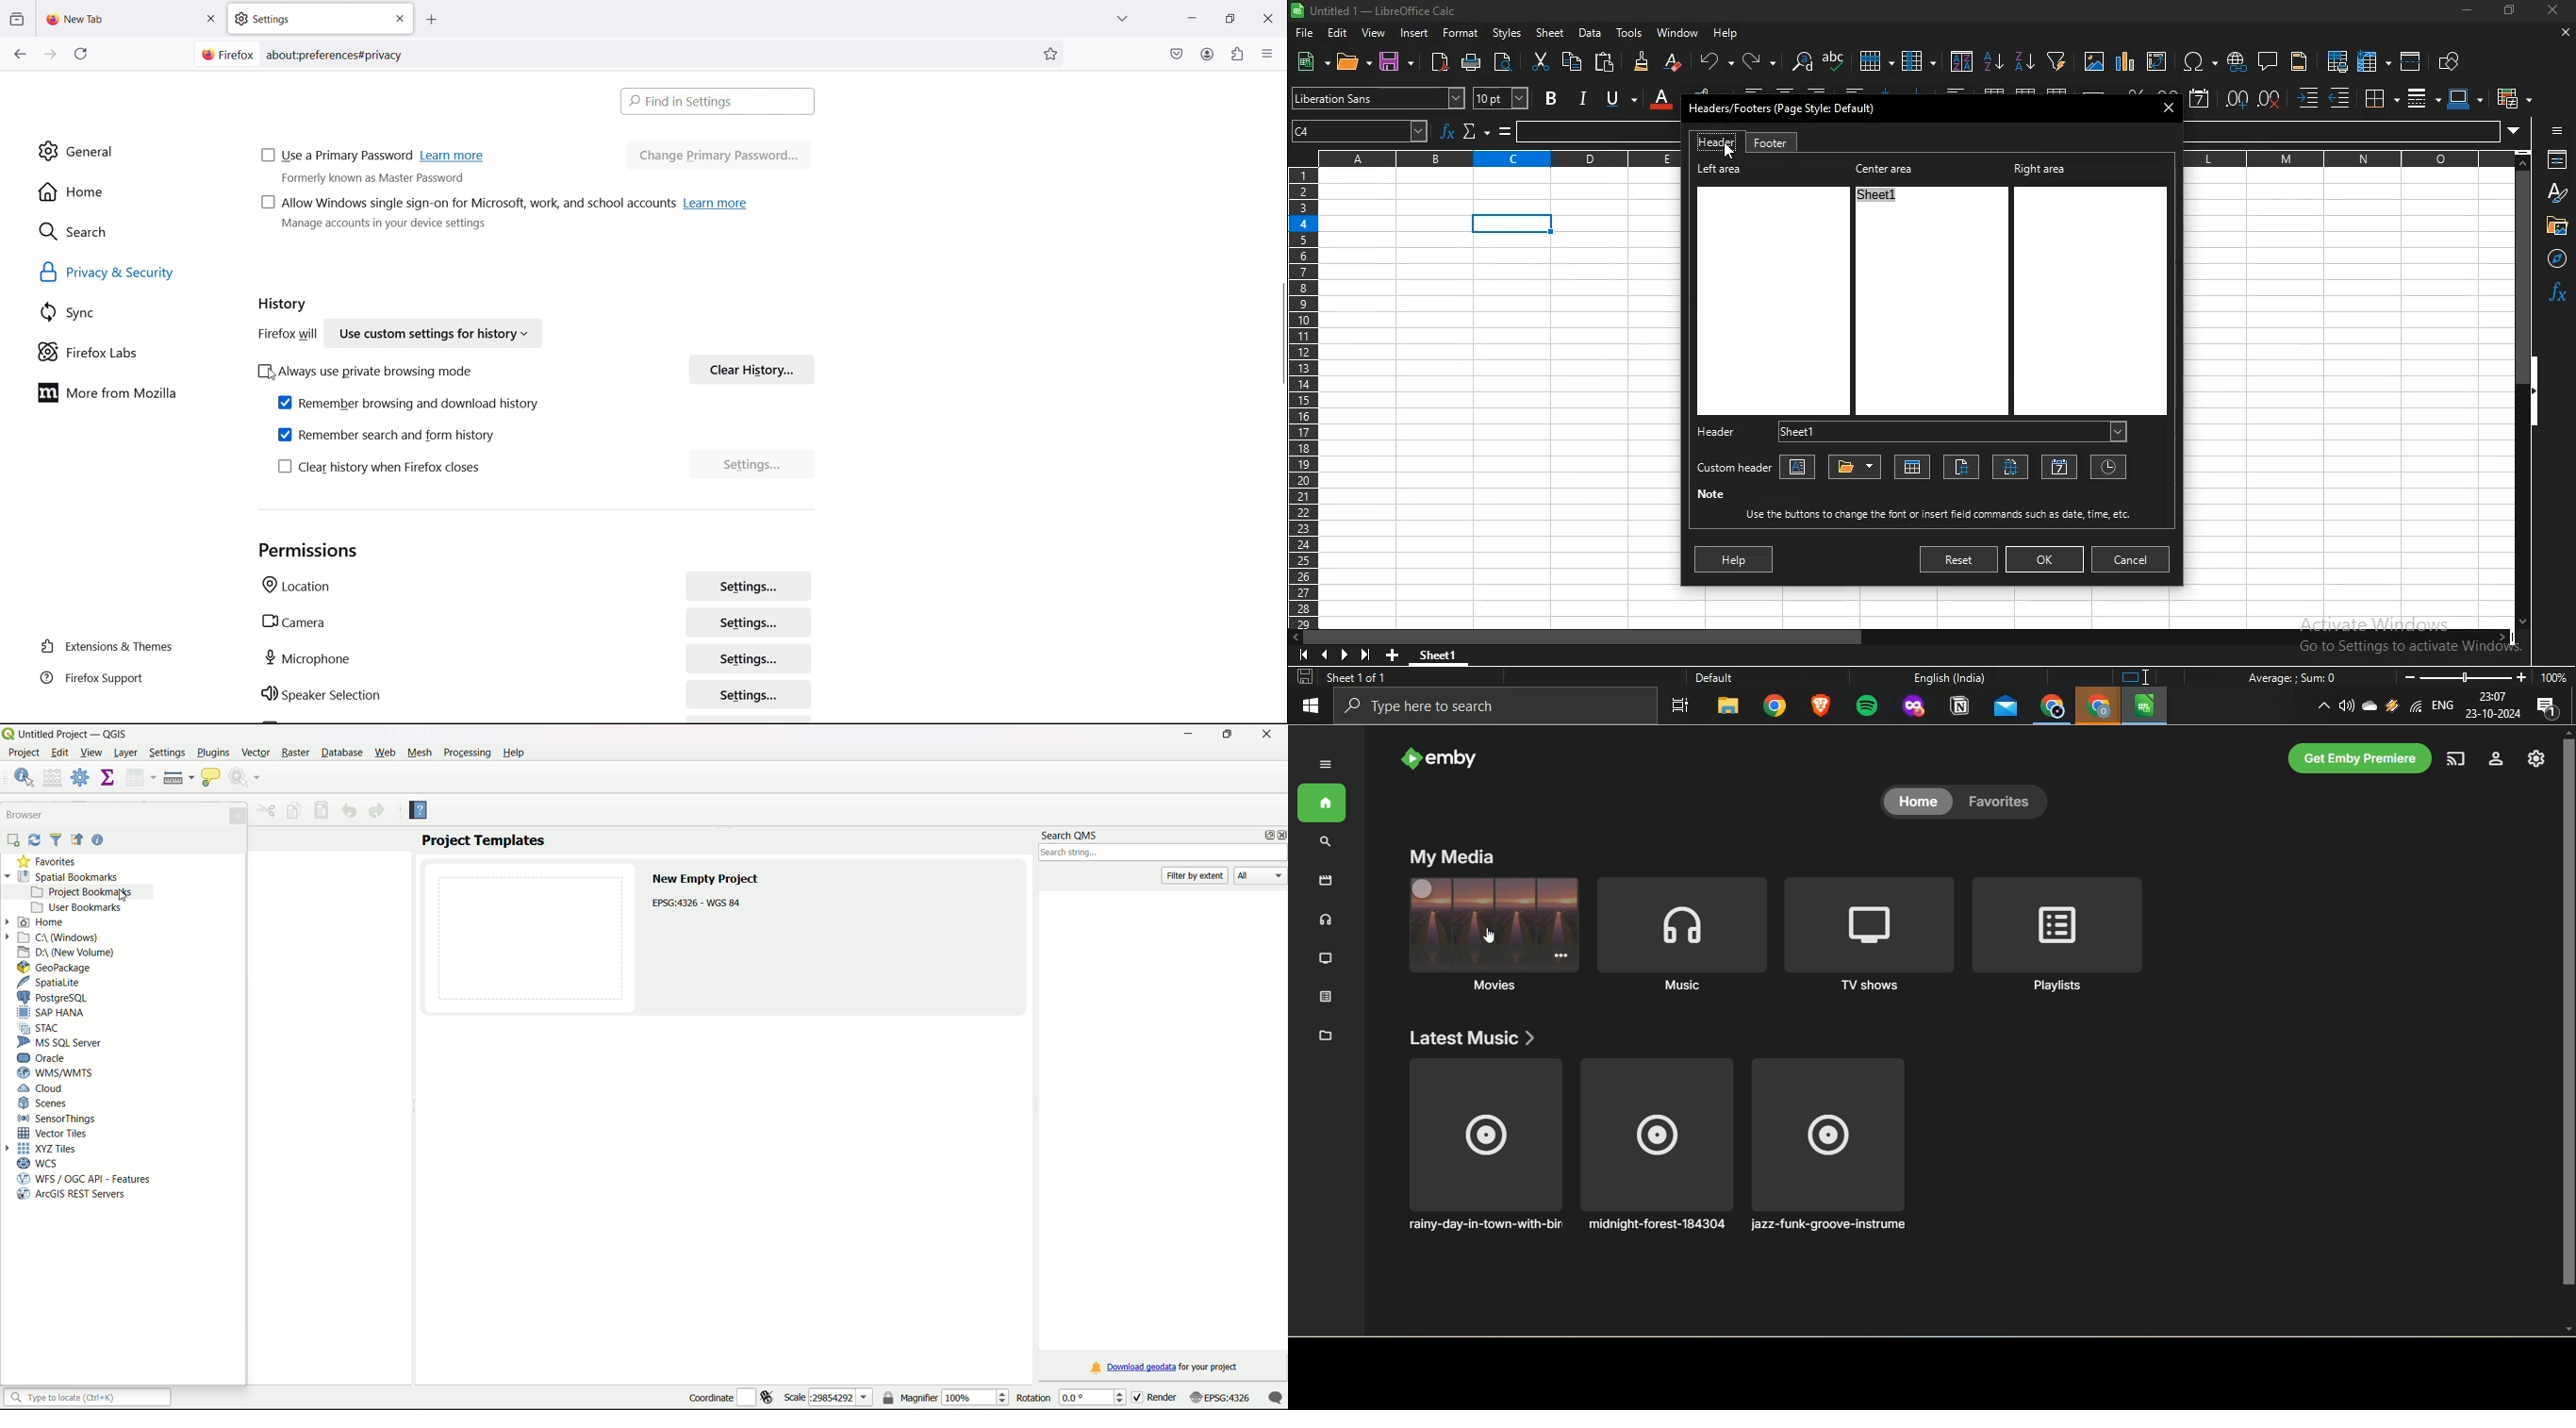 The height and width of the screenshot is (1428, 2576). I want to click on create filter, so click(2056, 59).